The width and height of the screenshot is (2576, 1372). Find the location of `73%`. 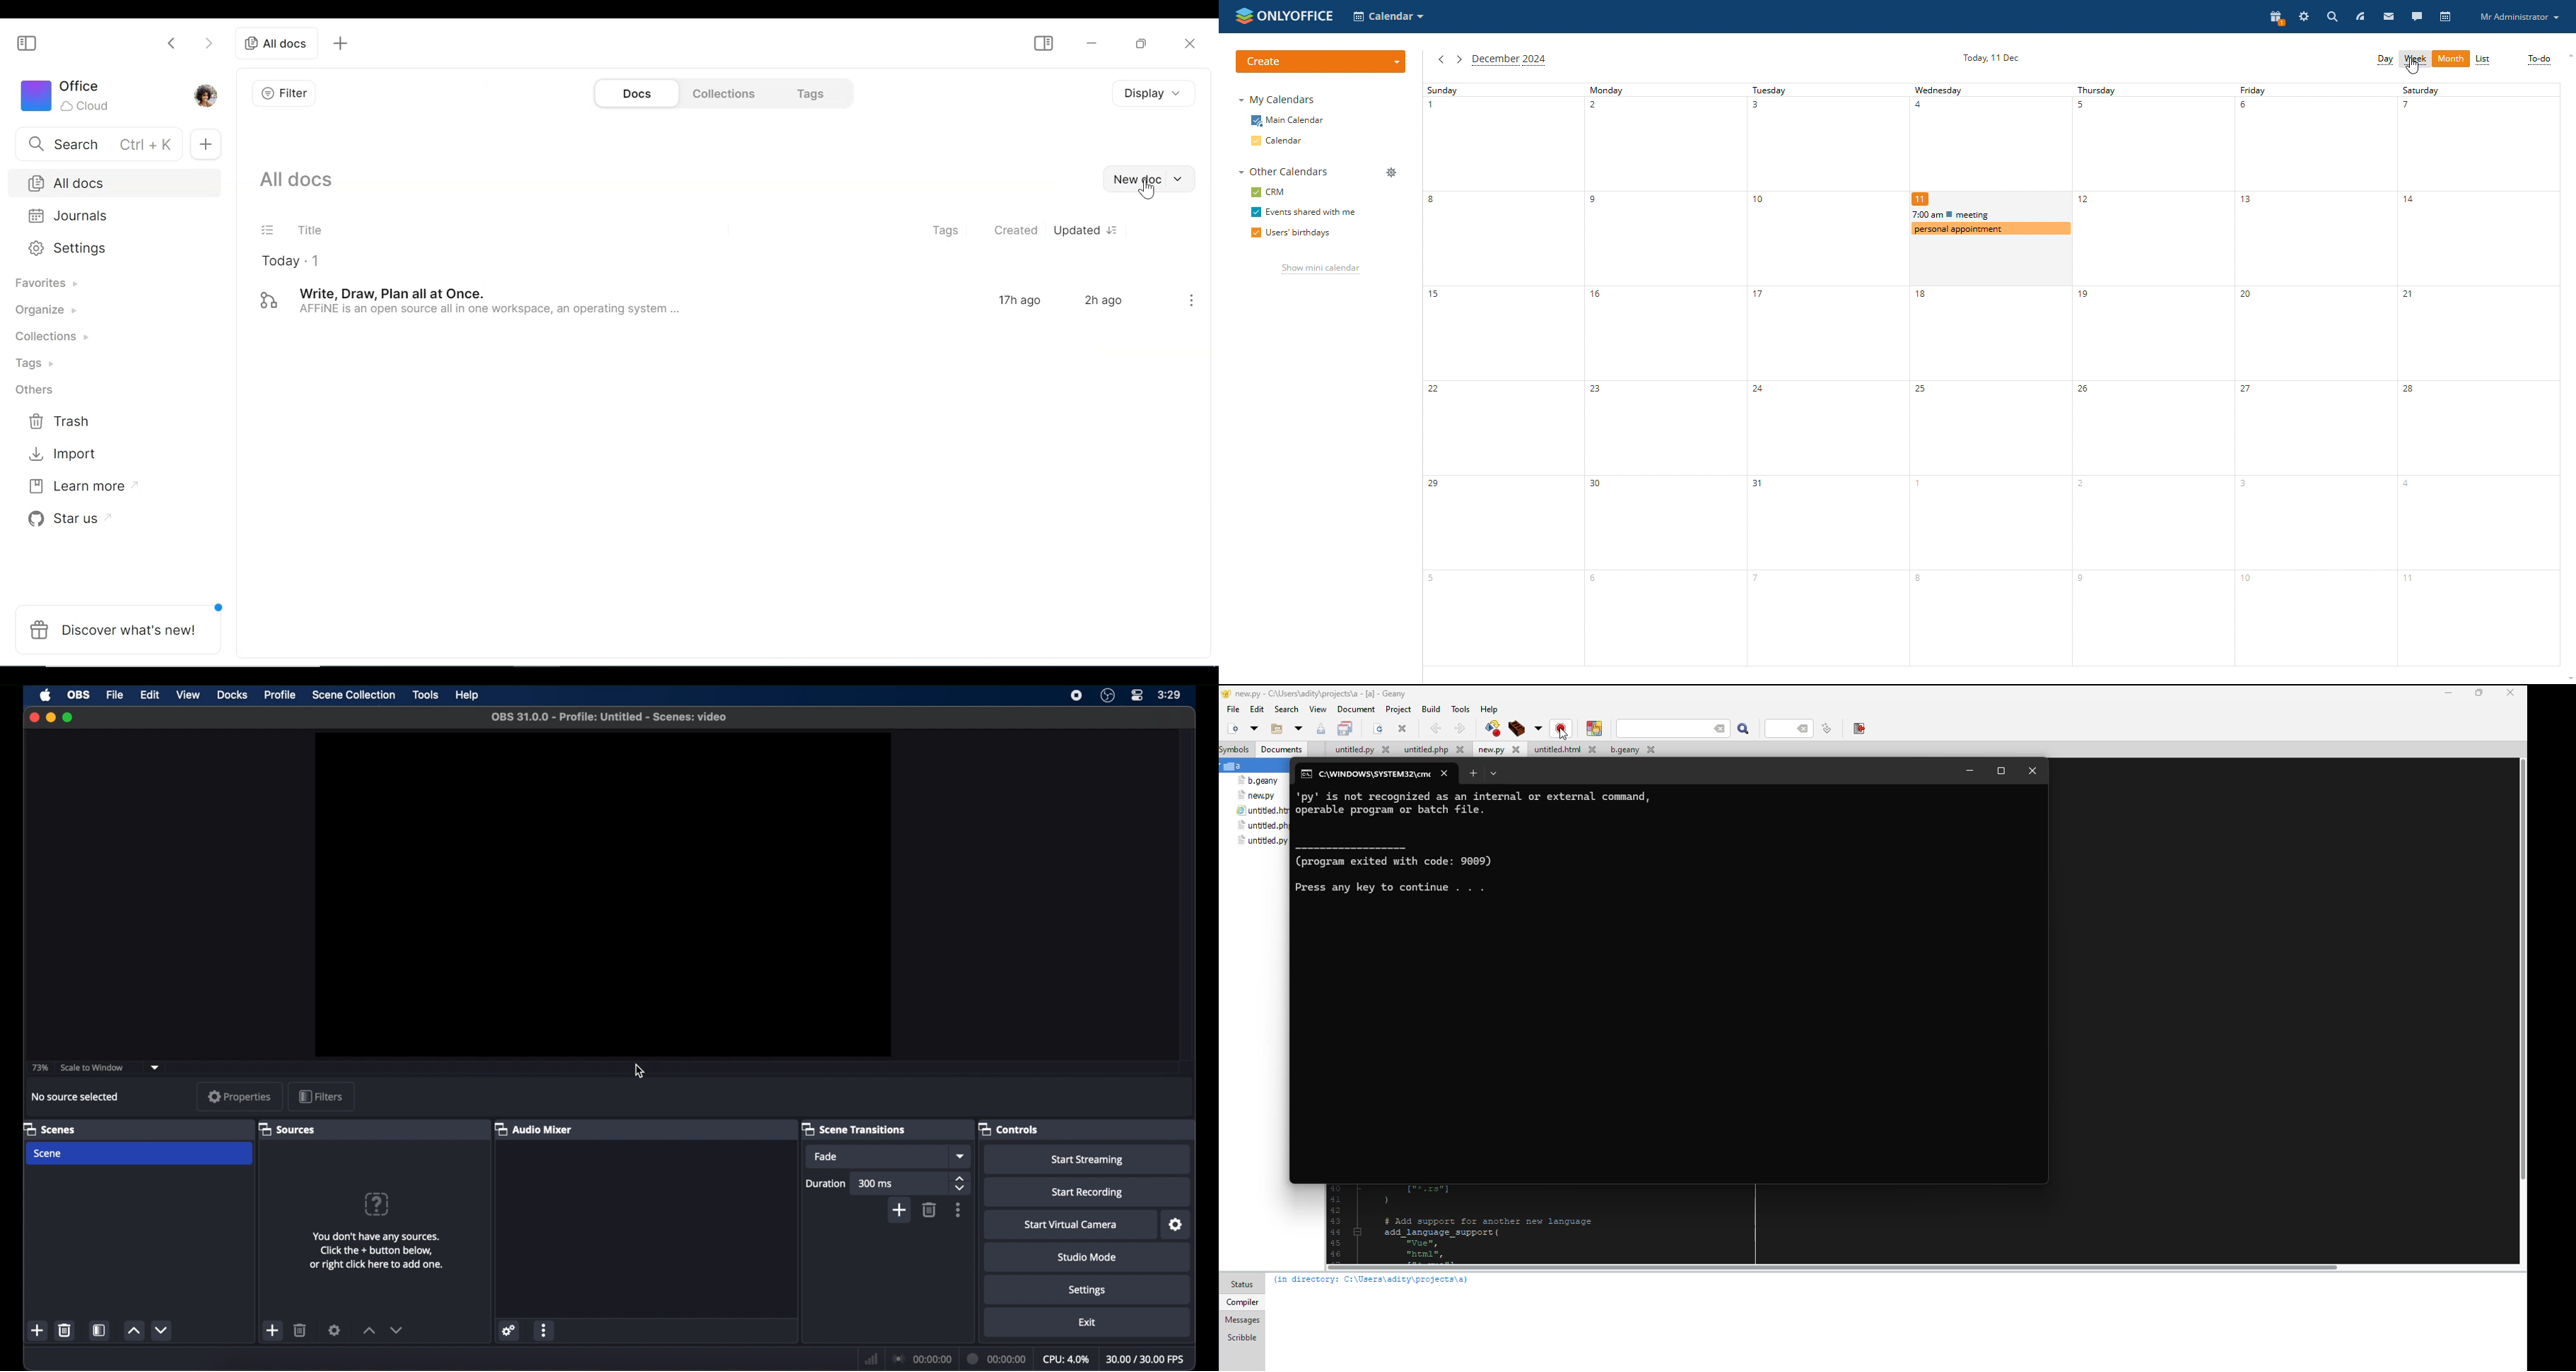

73% is located at coordinates (39, 1067).